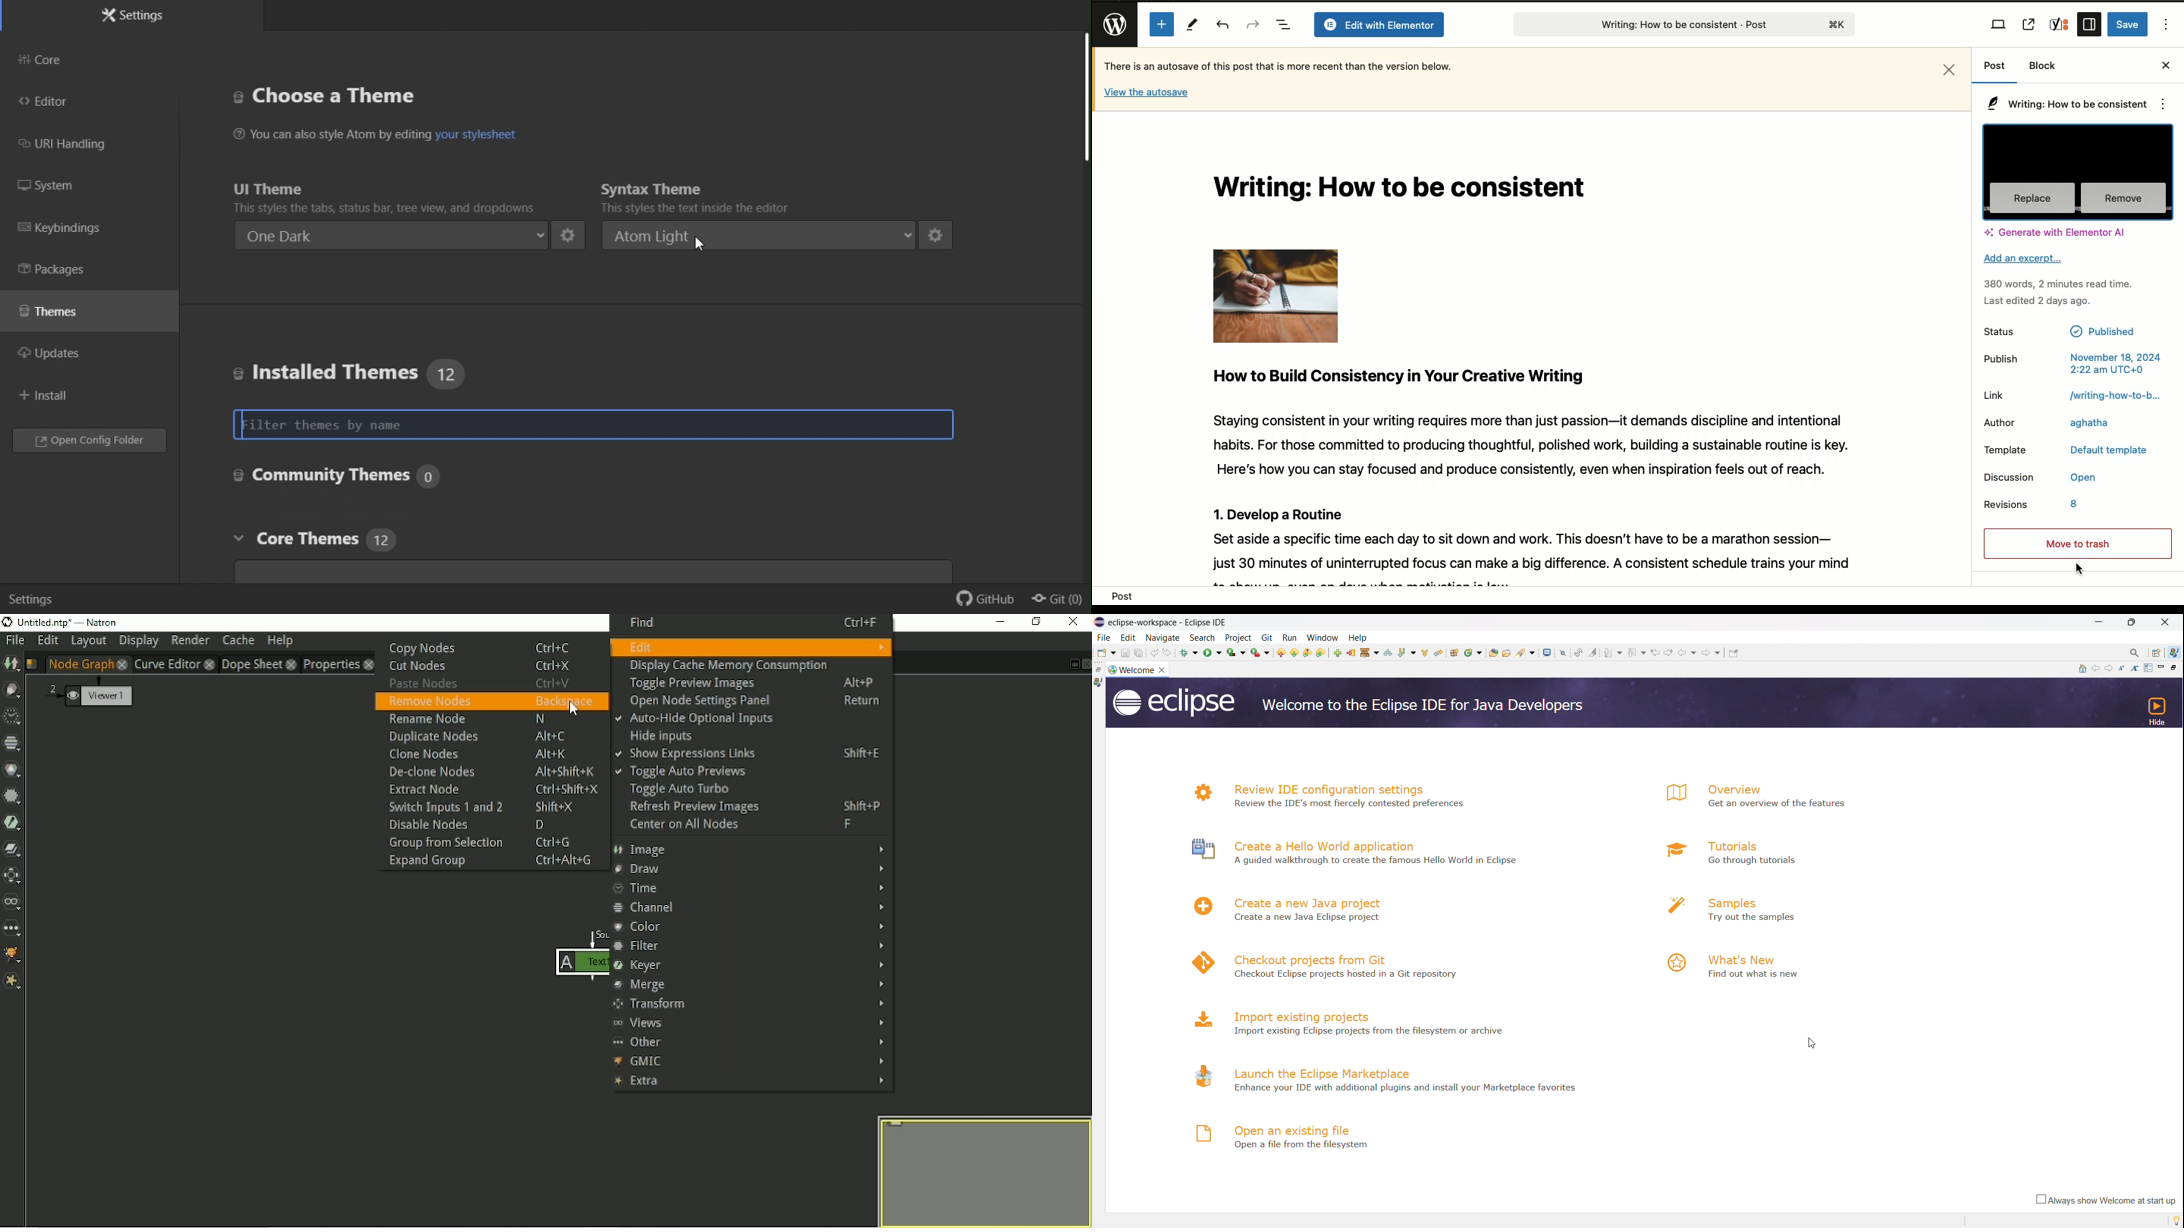  Describe the element at coordinates (1994, 71) in the screenshot. I see `Post` at that location.